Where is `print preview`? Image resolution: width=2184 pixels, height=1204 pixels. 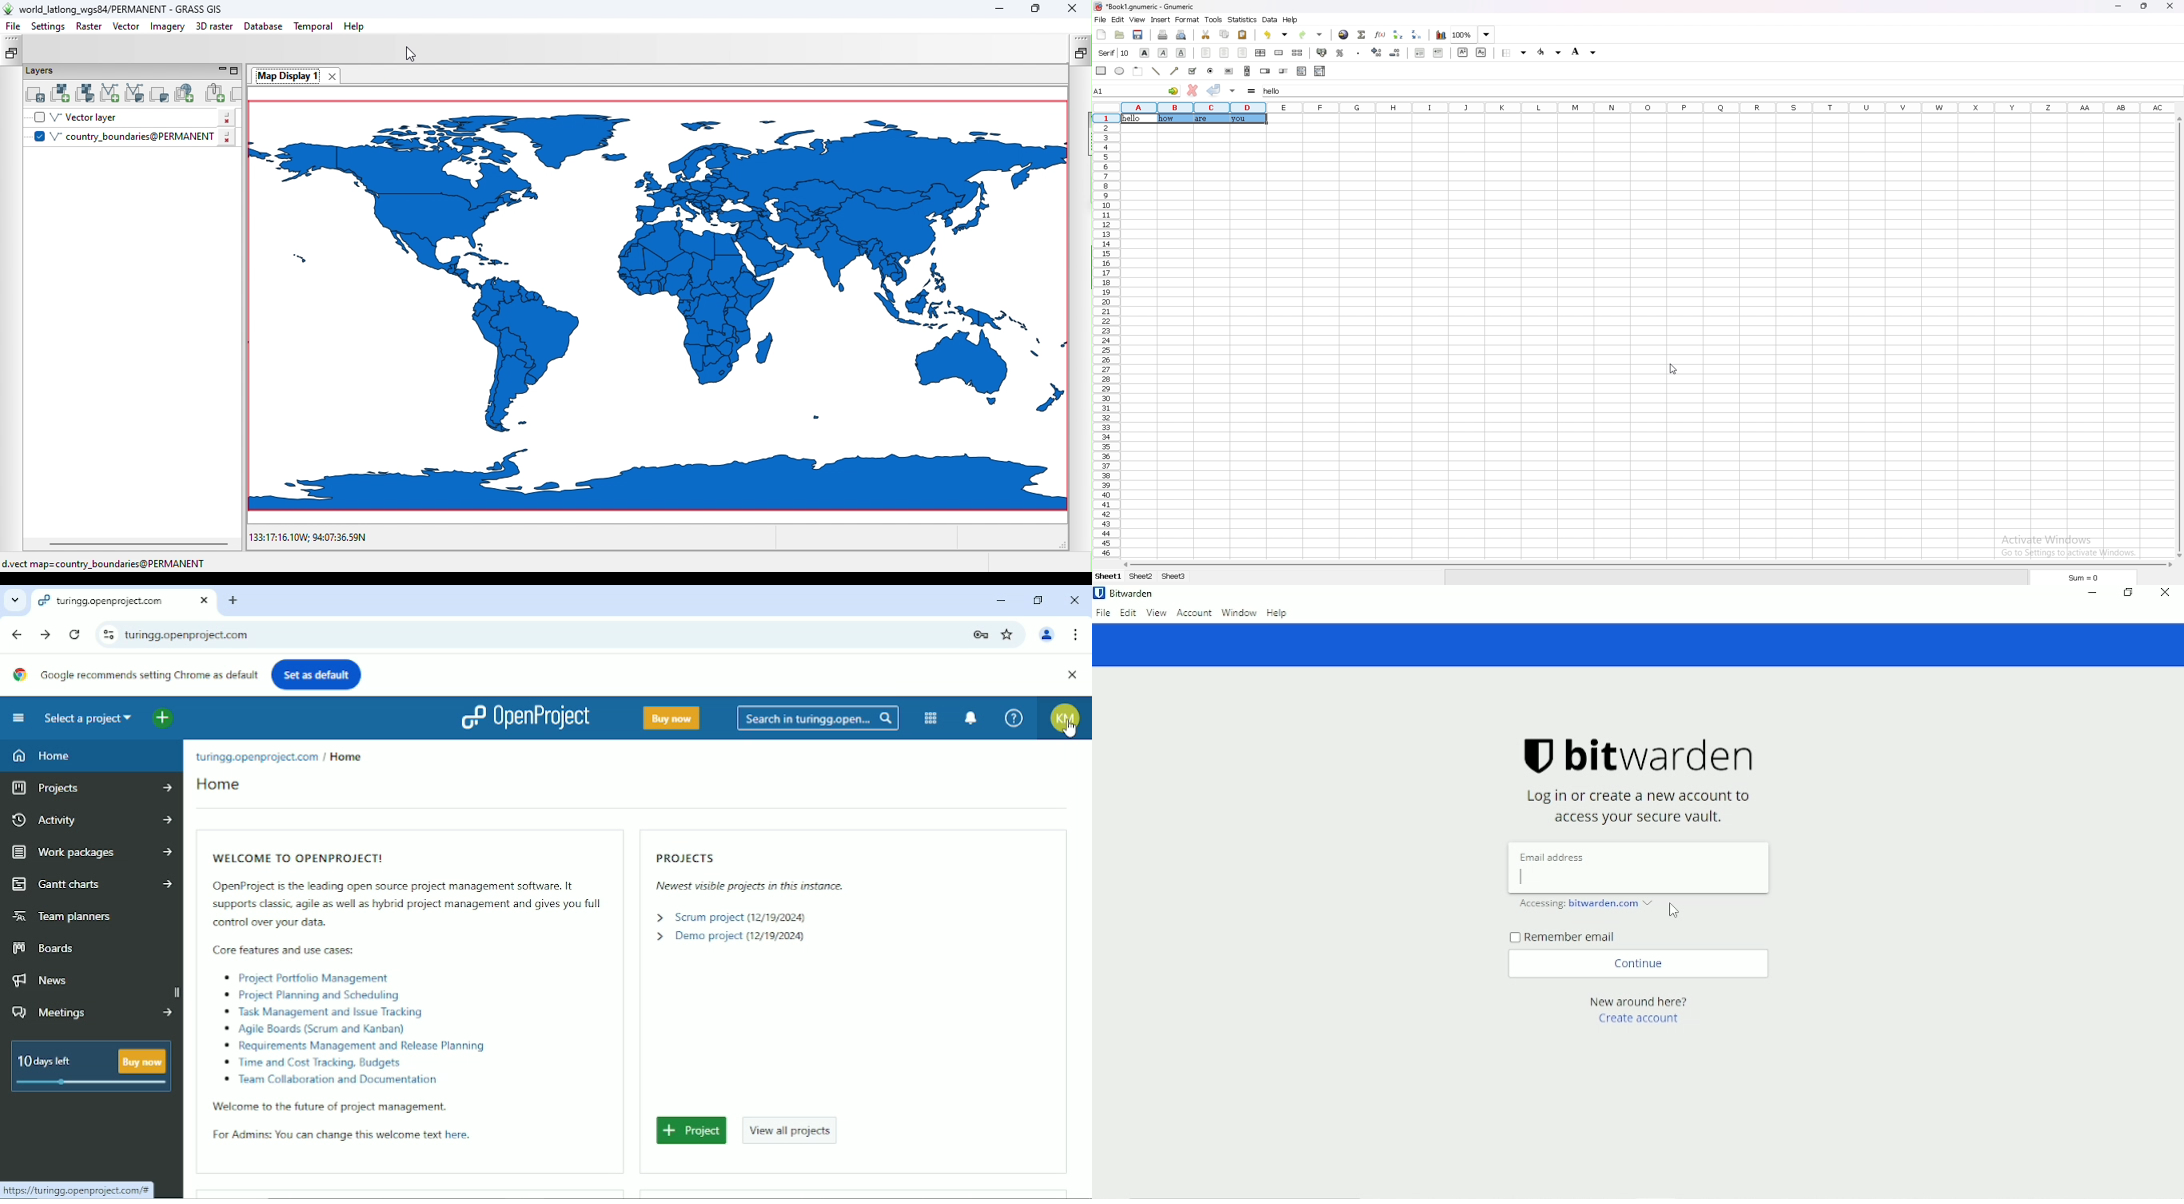
print preview is located at coordinates (1182, 34).